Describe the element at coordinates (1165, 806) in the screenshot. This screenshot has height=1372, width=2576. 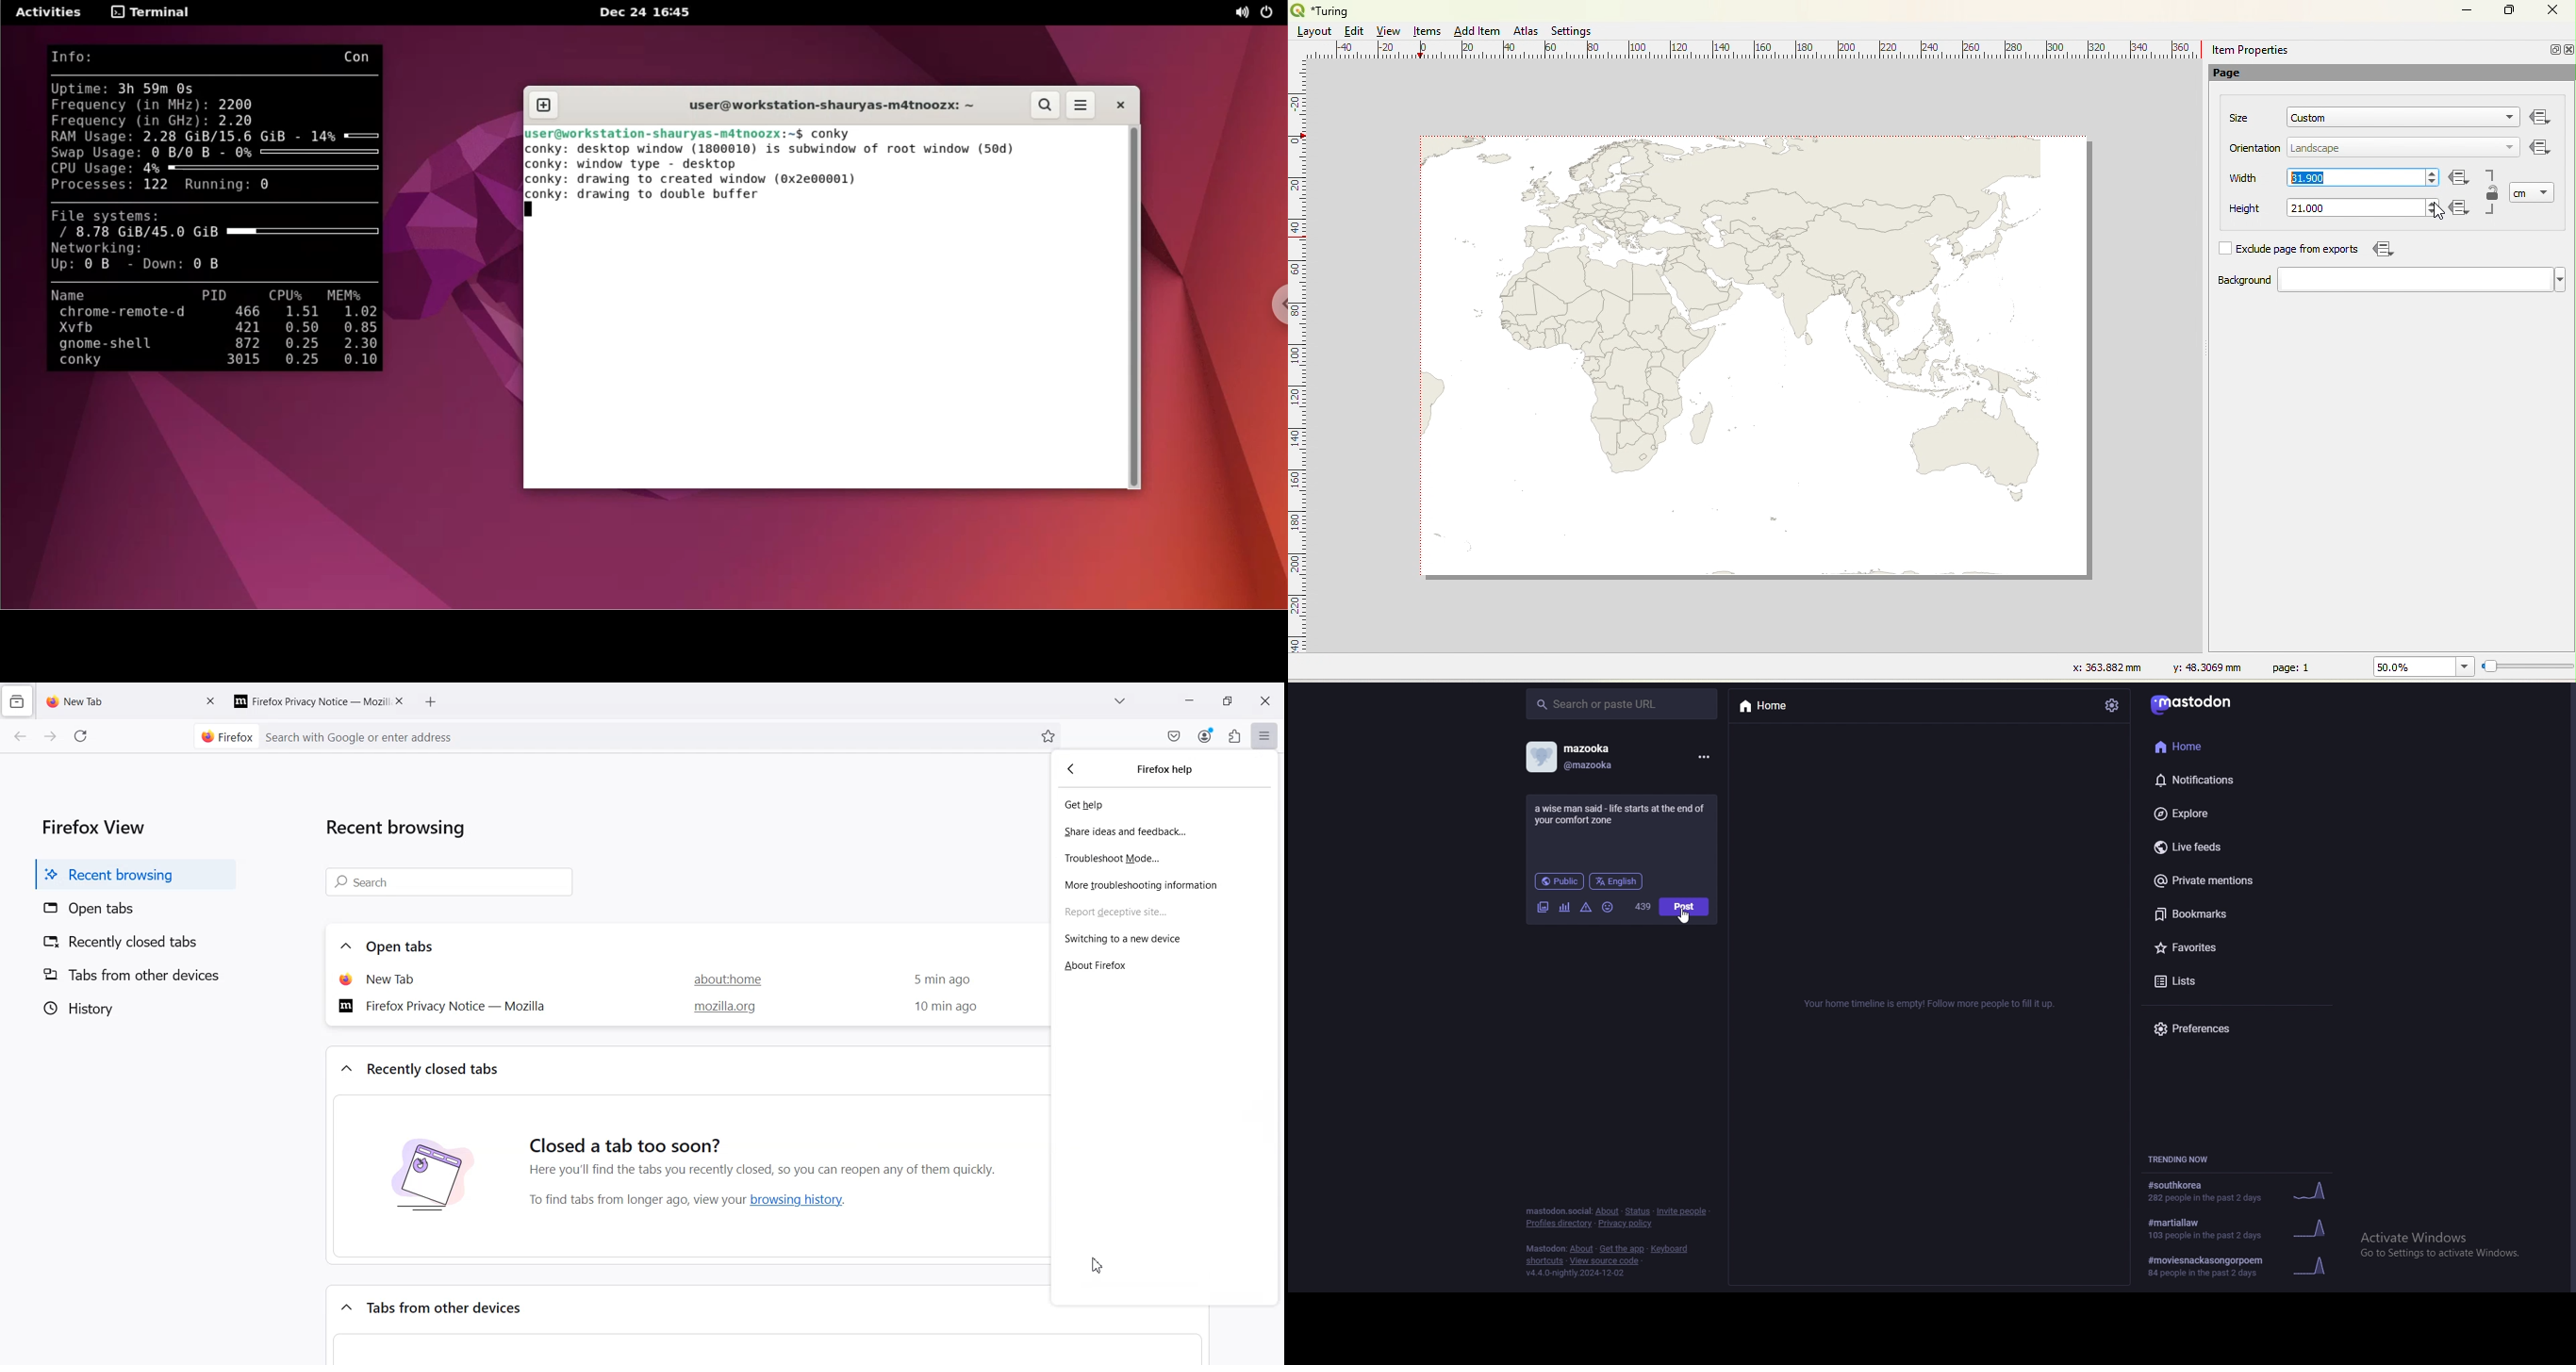
I see `Get help` at that location.